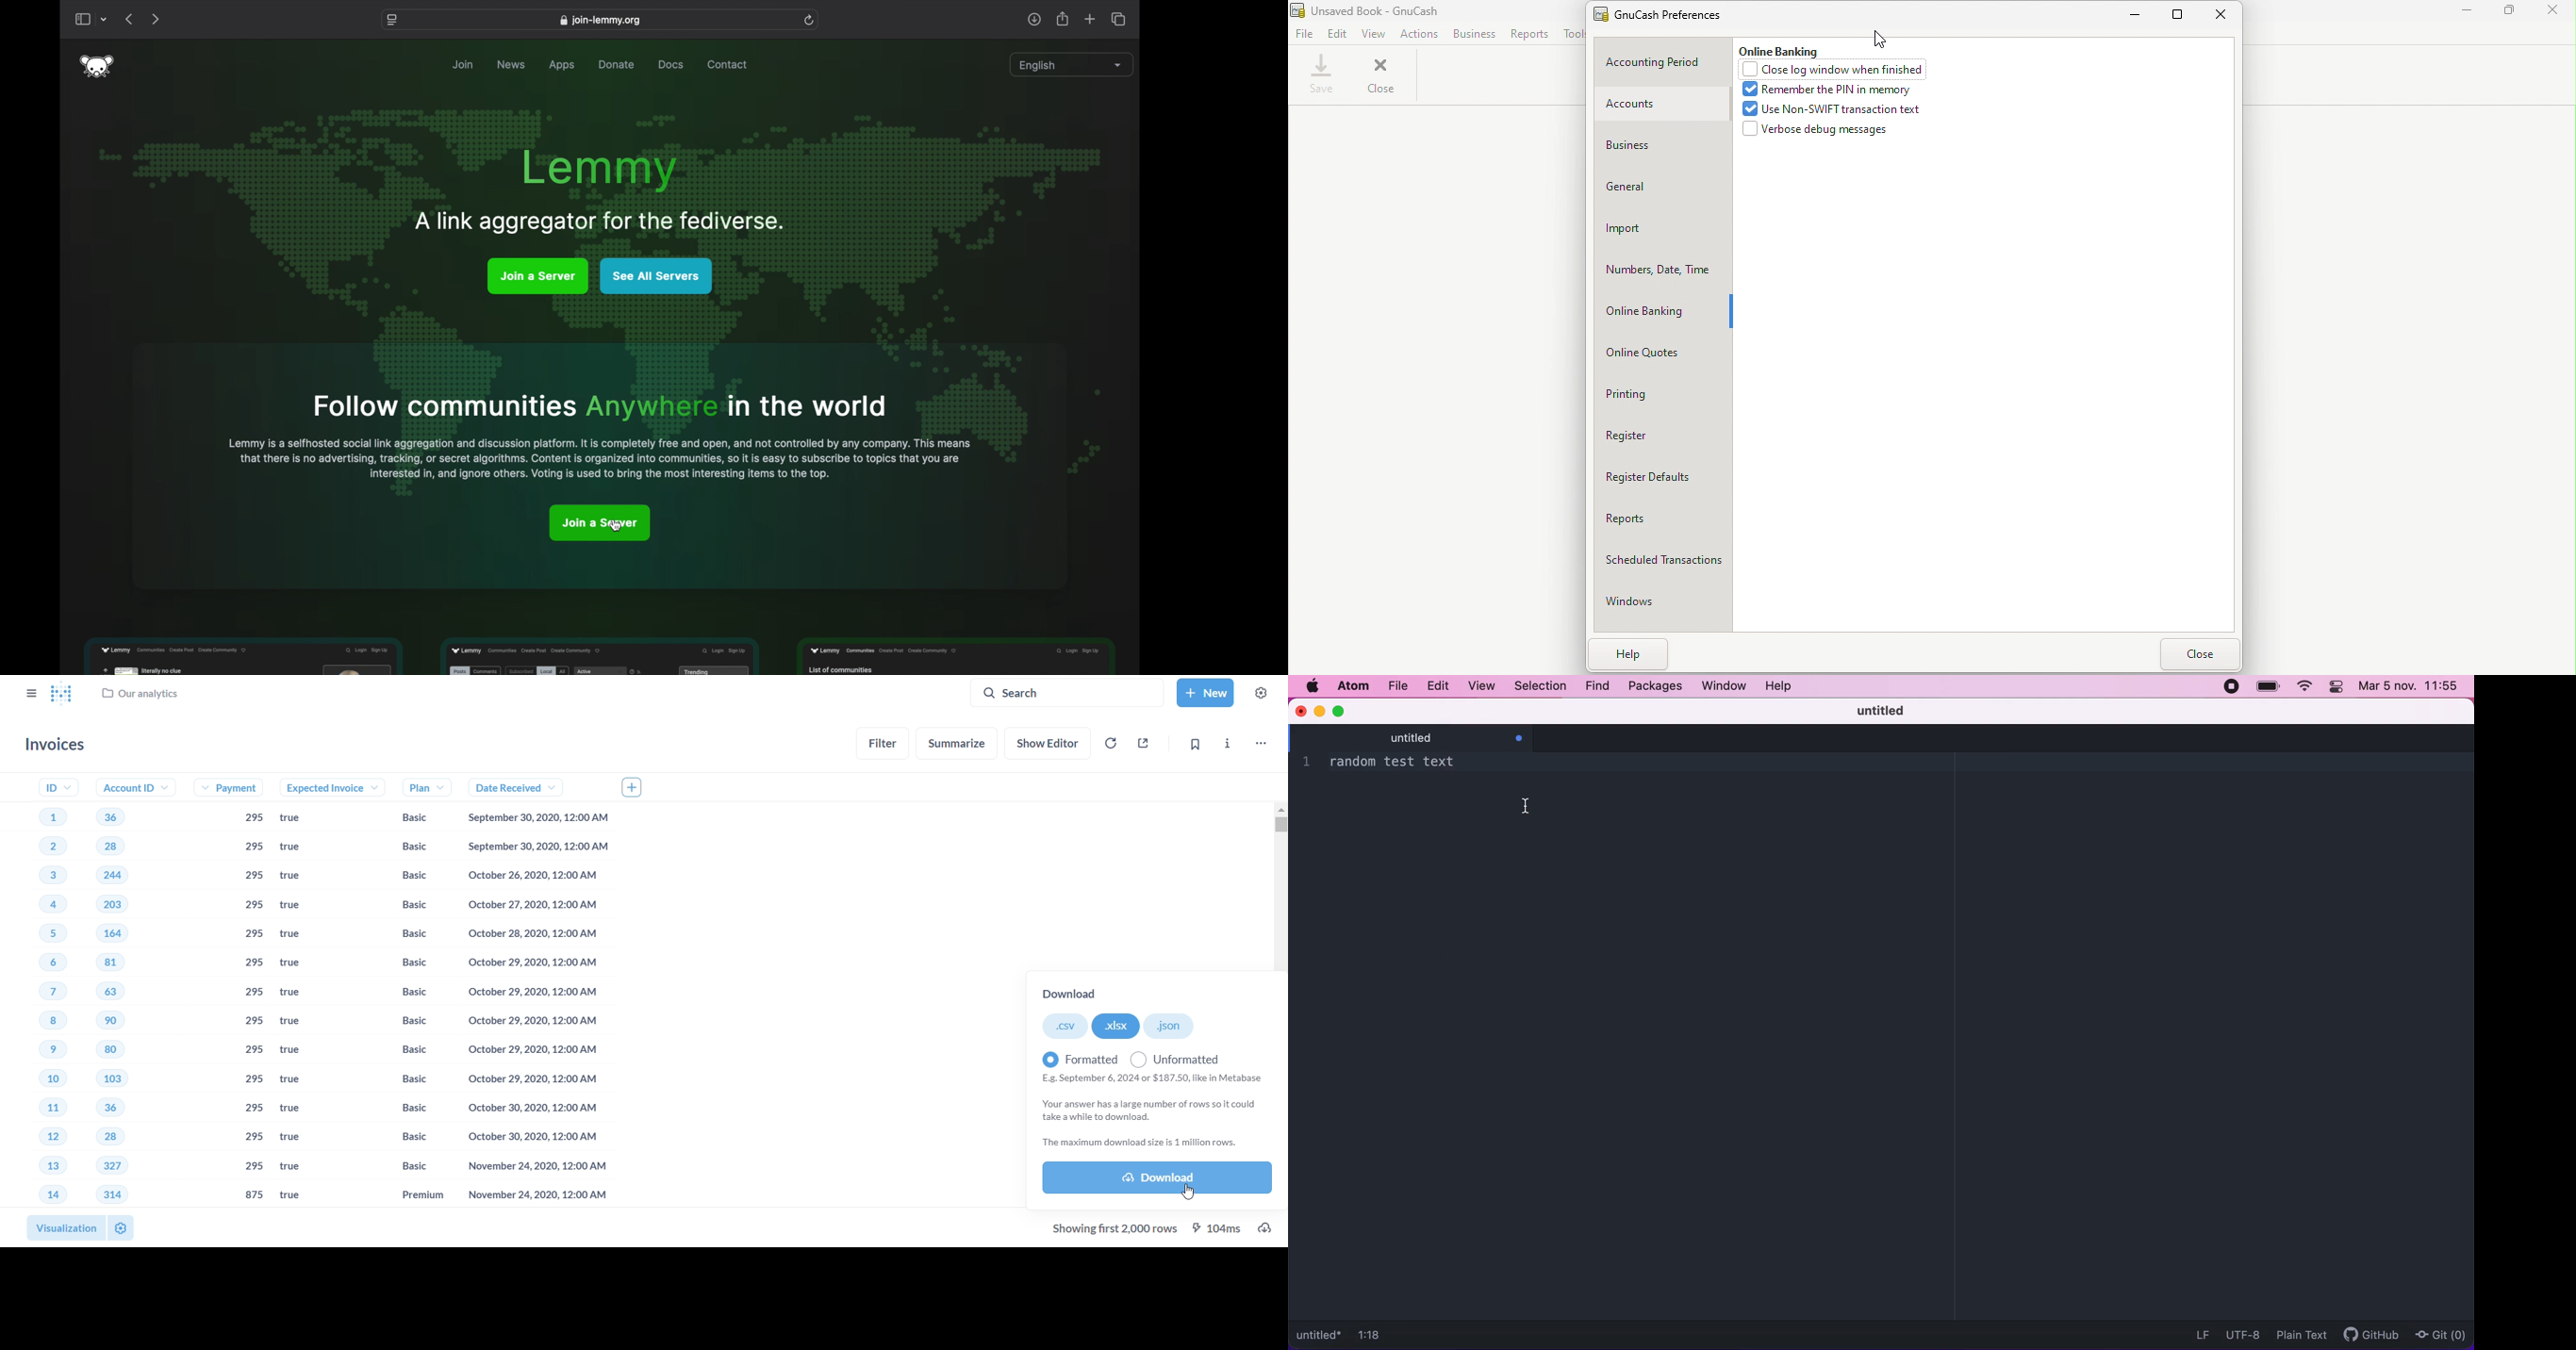 The width and height of the screenshot is (2576, 1372). Describe the element at coordinates (1265, 692) in the screenshot. I see `settings` at that location.